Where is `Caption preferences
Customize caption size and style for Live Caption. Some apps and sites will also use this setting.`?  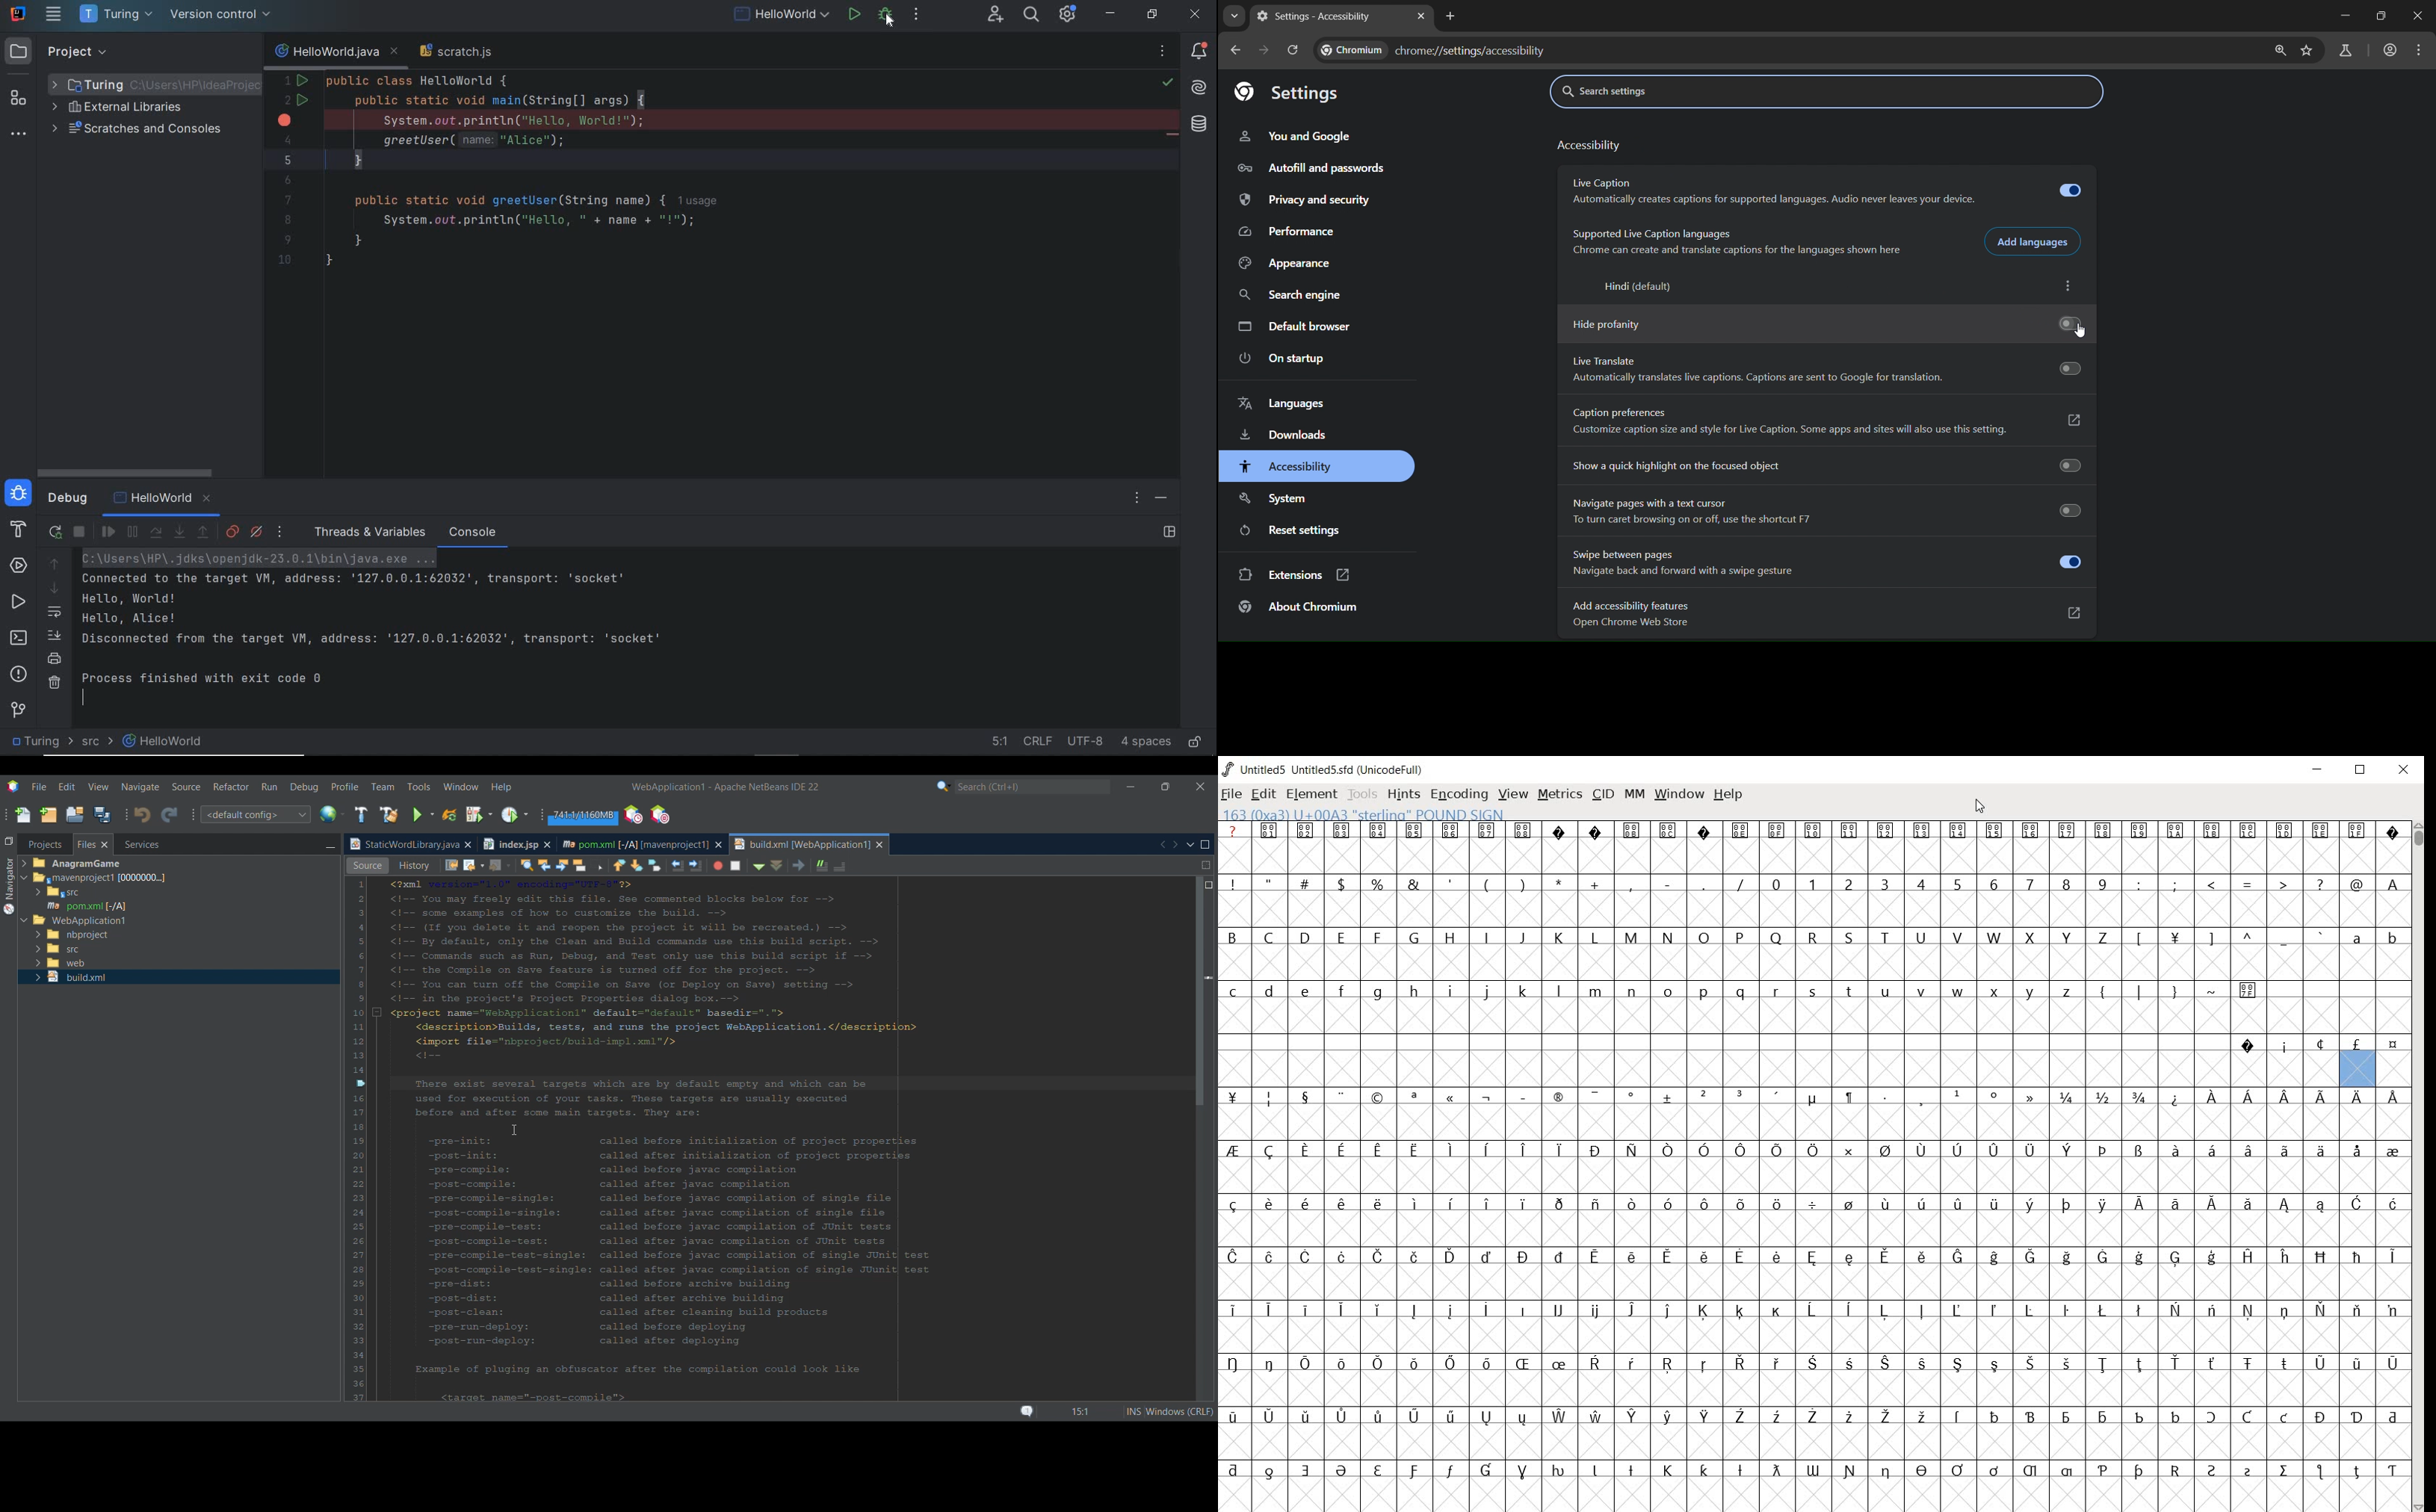
Caption preferences
Customize caption size and style for Live Caption. Some apps and sites will also use this setting. is located at coordinates (1829, 423).